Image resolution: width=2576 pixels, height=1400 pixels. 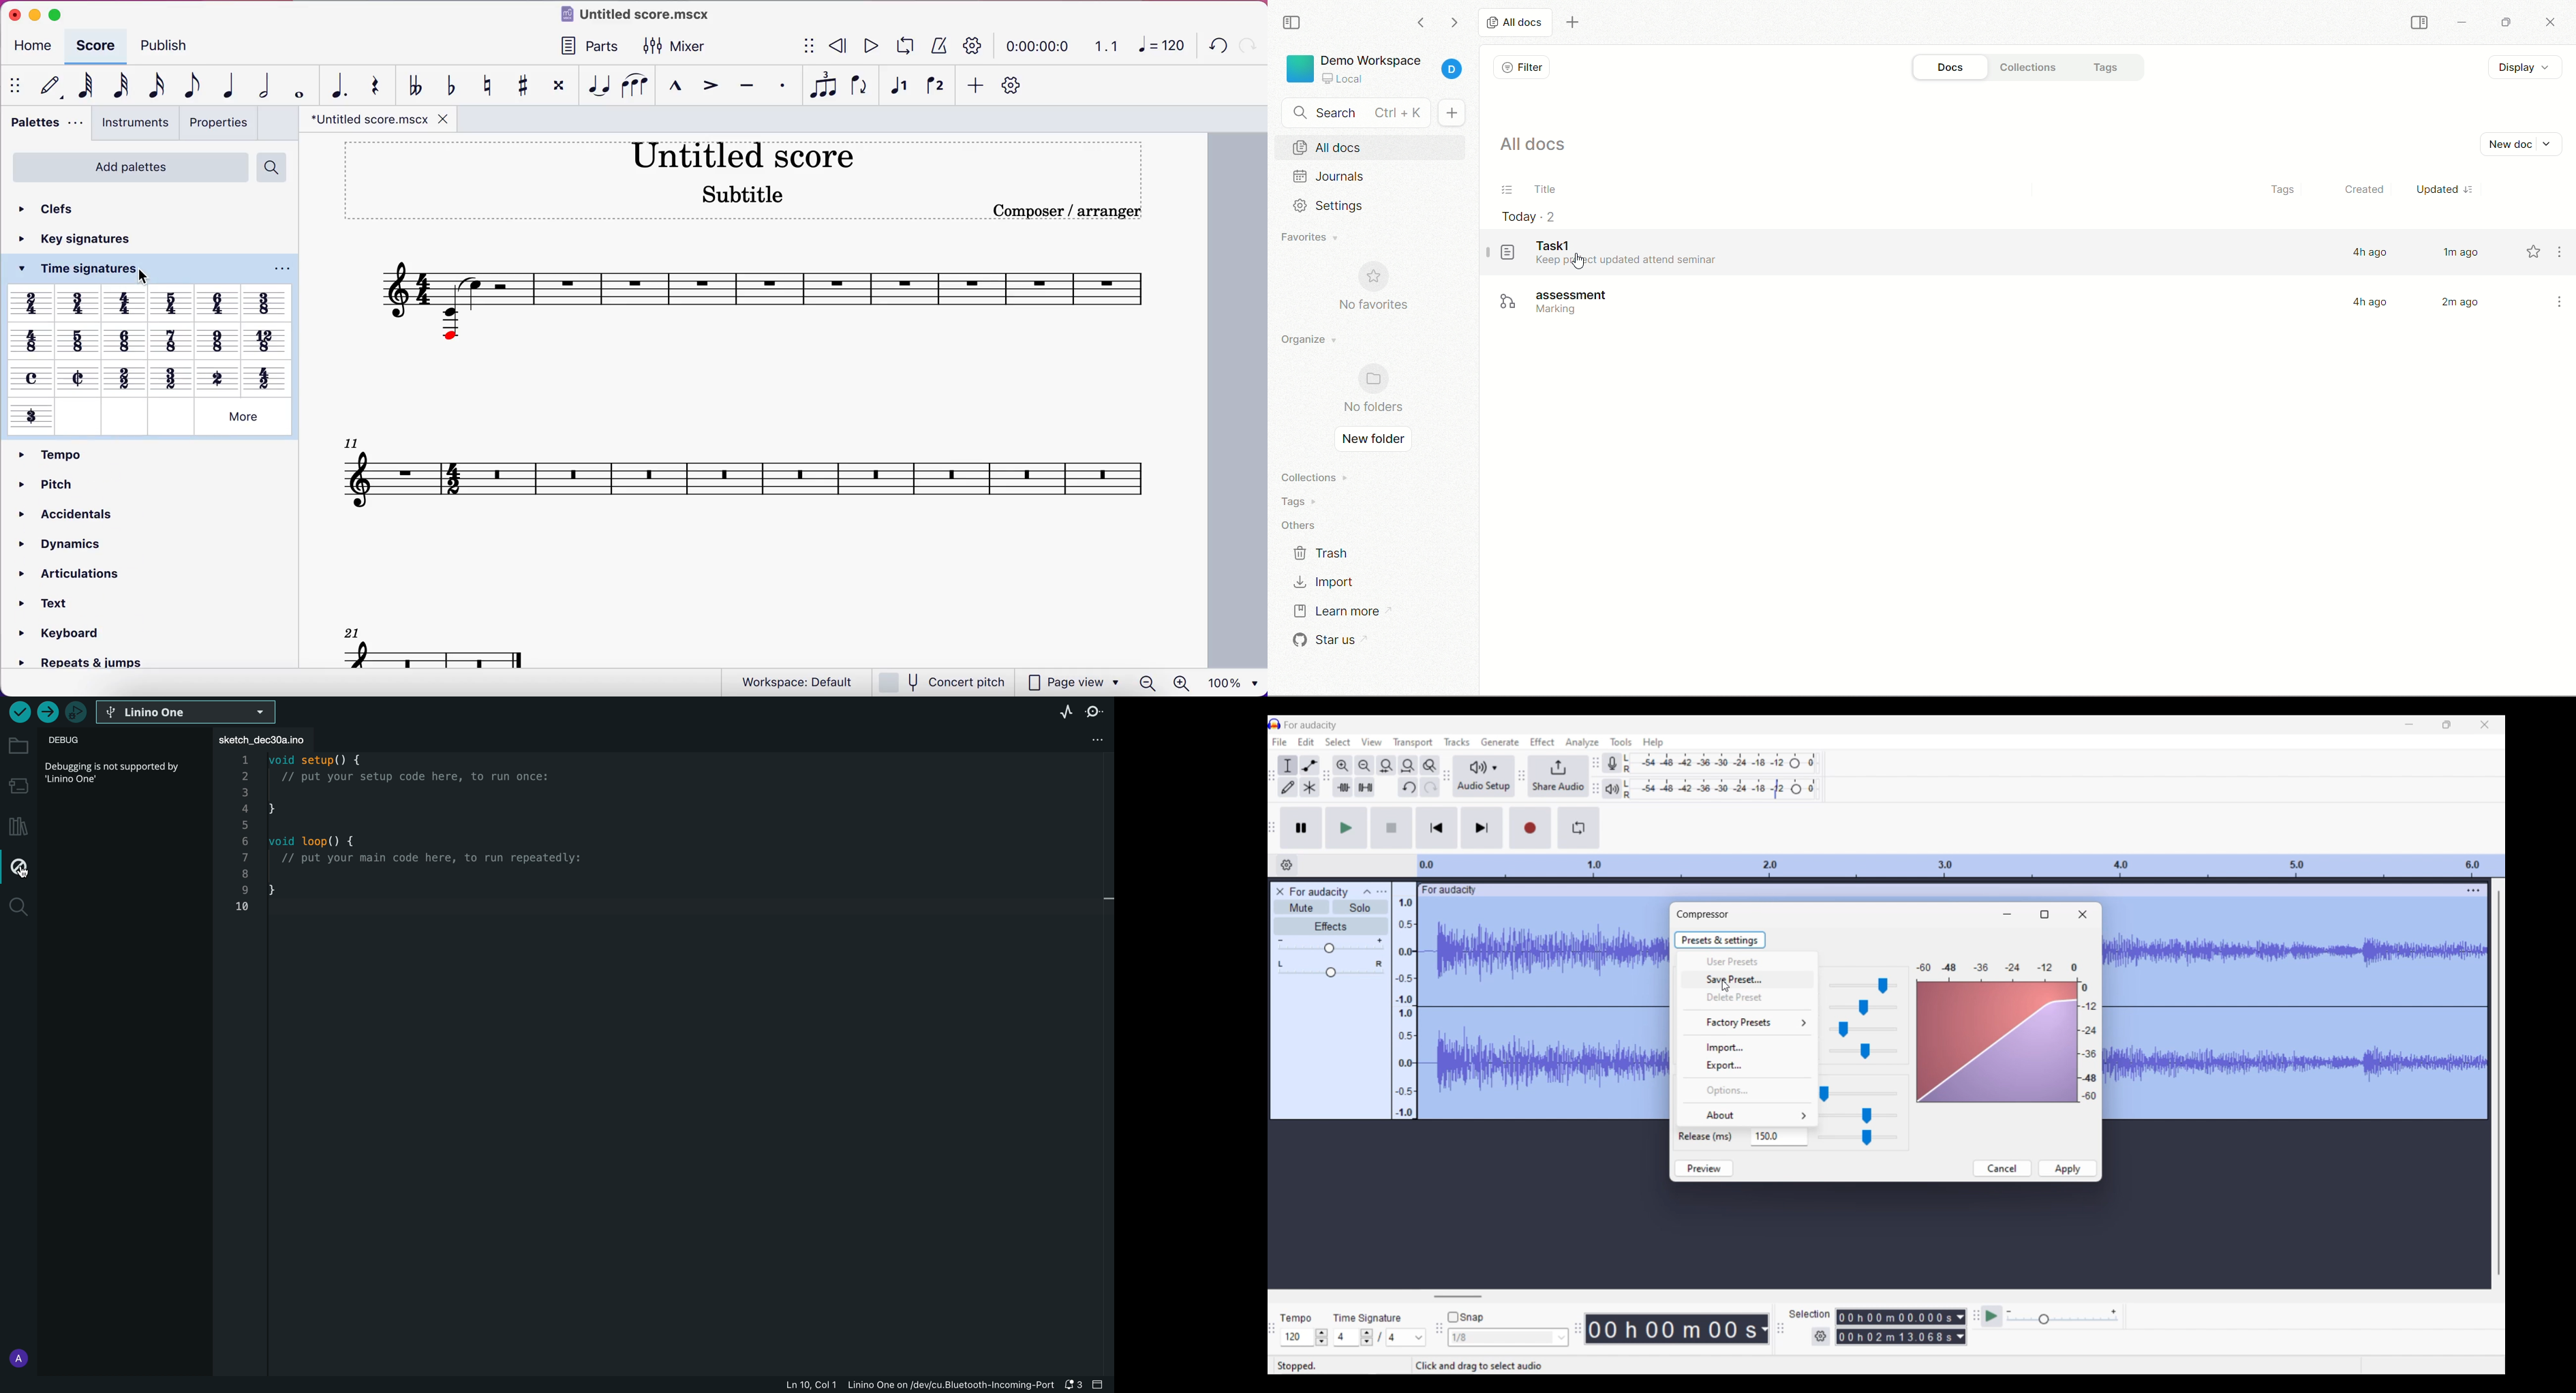 What do you see at coordinates (1360, 907) in the screenshot?
I see `Solo` at bounding box center [1360, 907].